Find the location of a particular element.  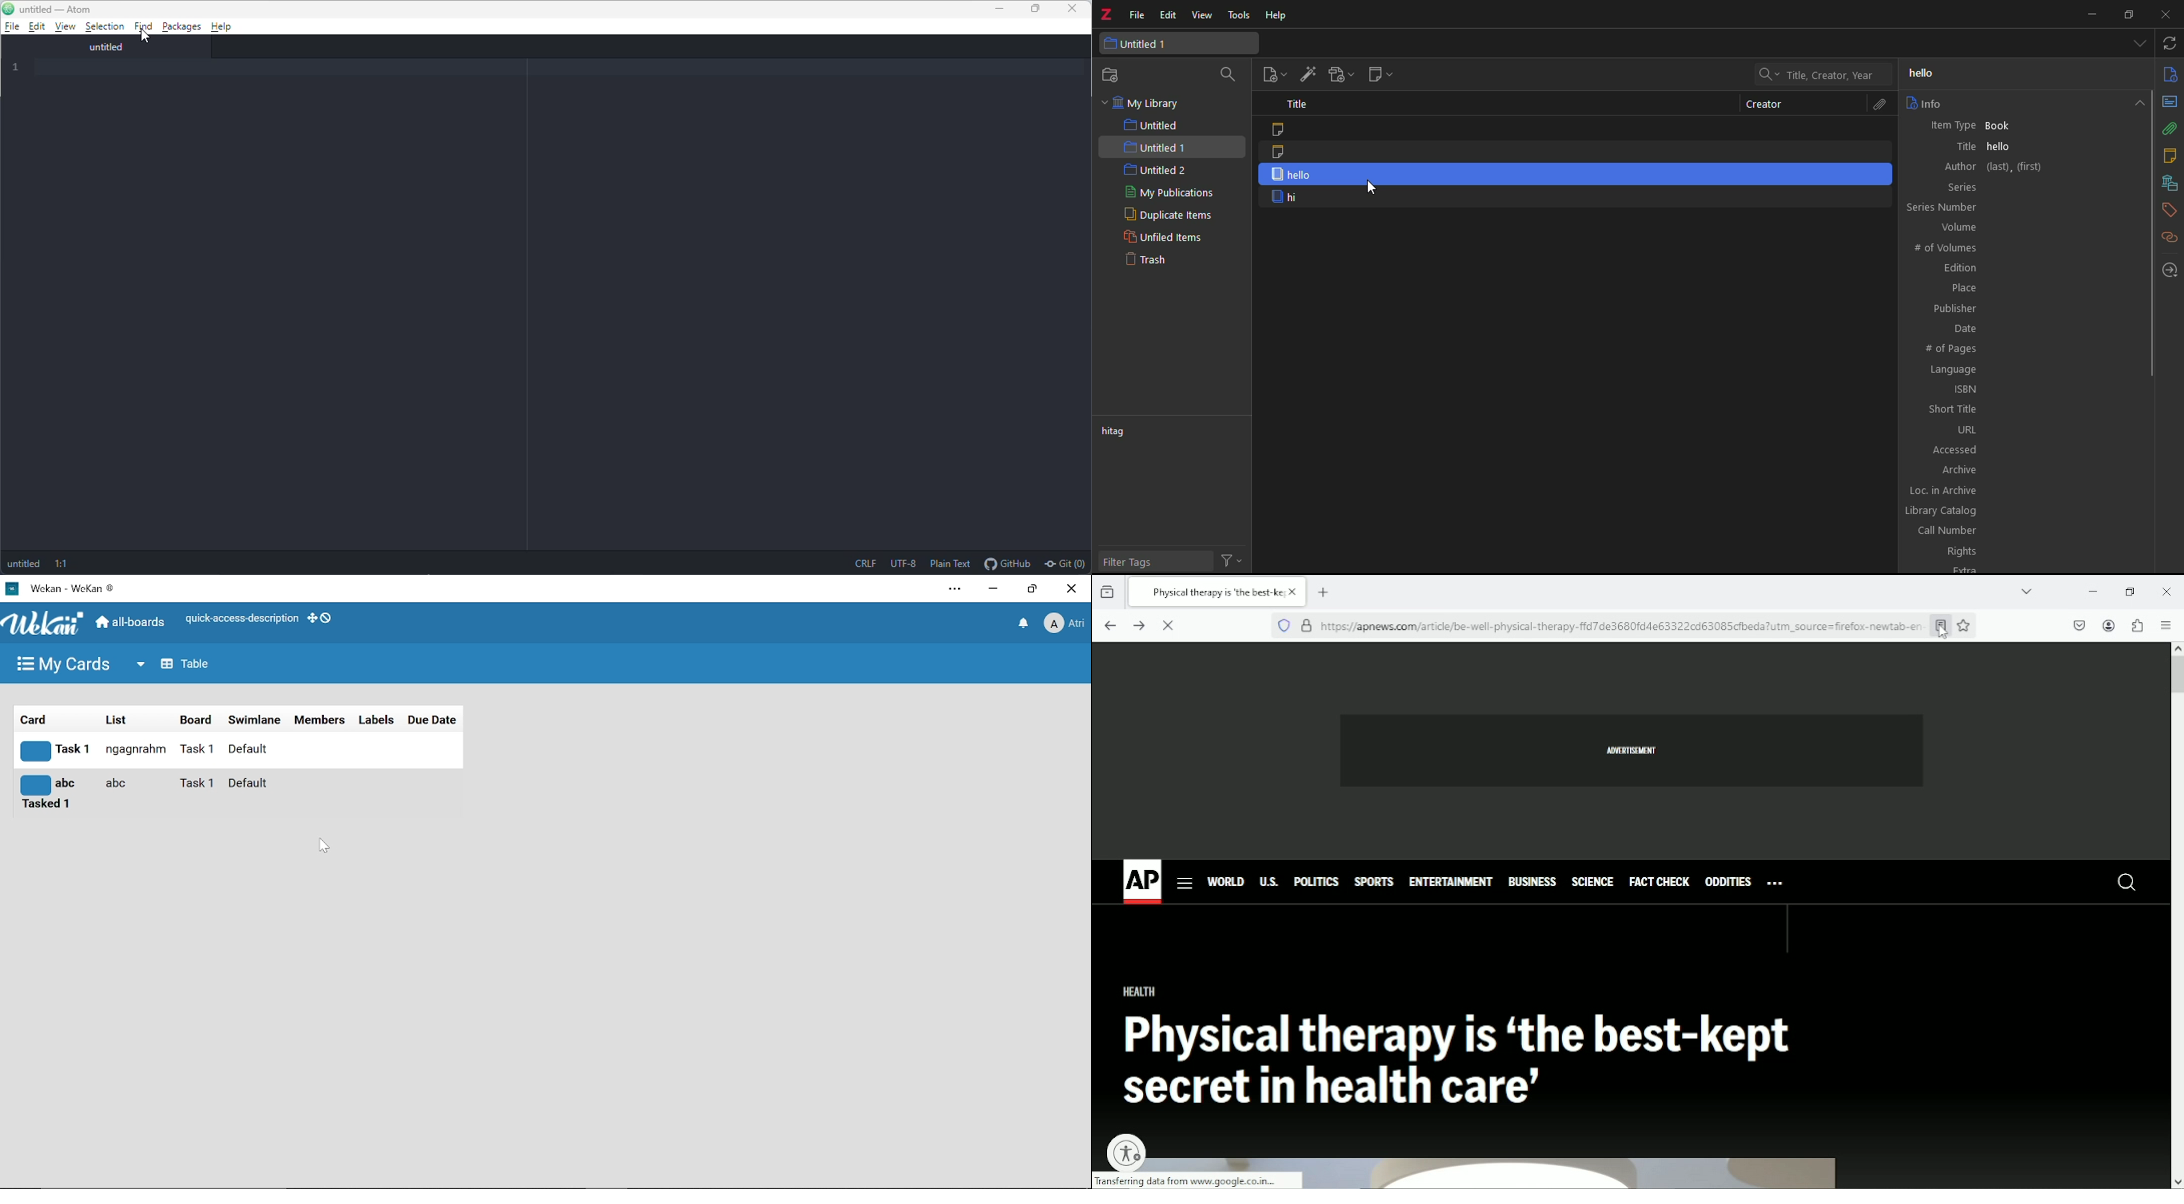

Physical therapy is ‘the best-kept secret in health care’ is located at coordinates (1469, 1058).